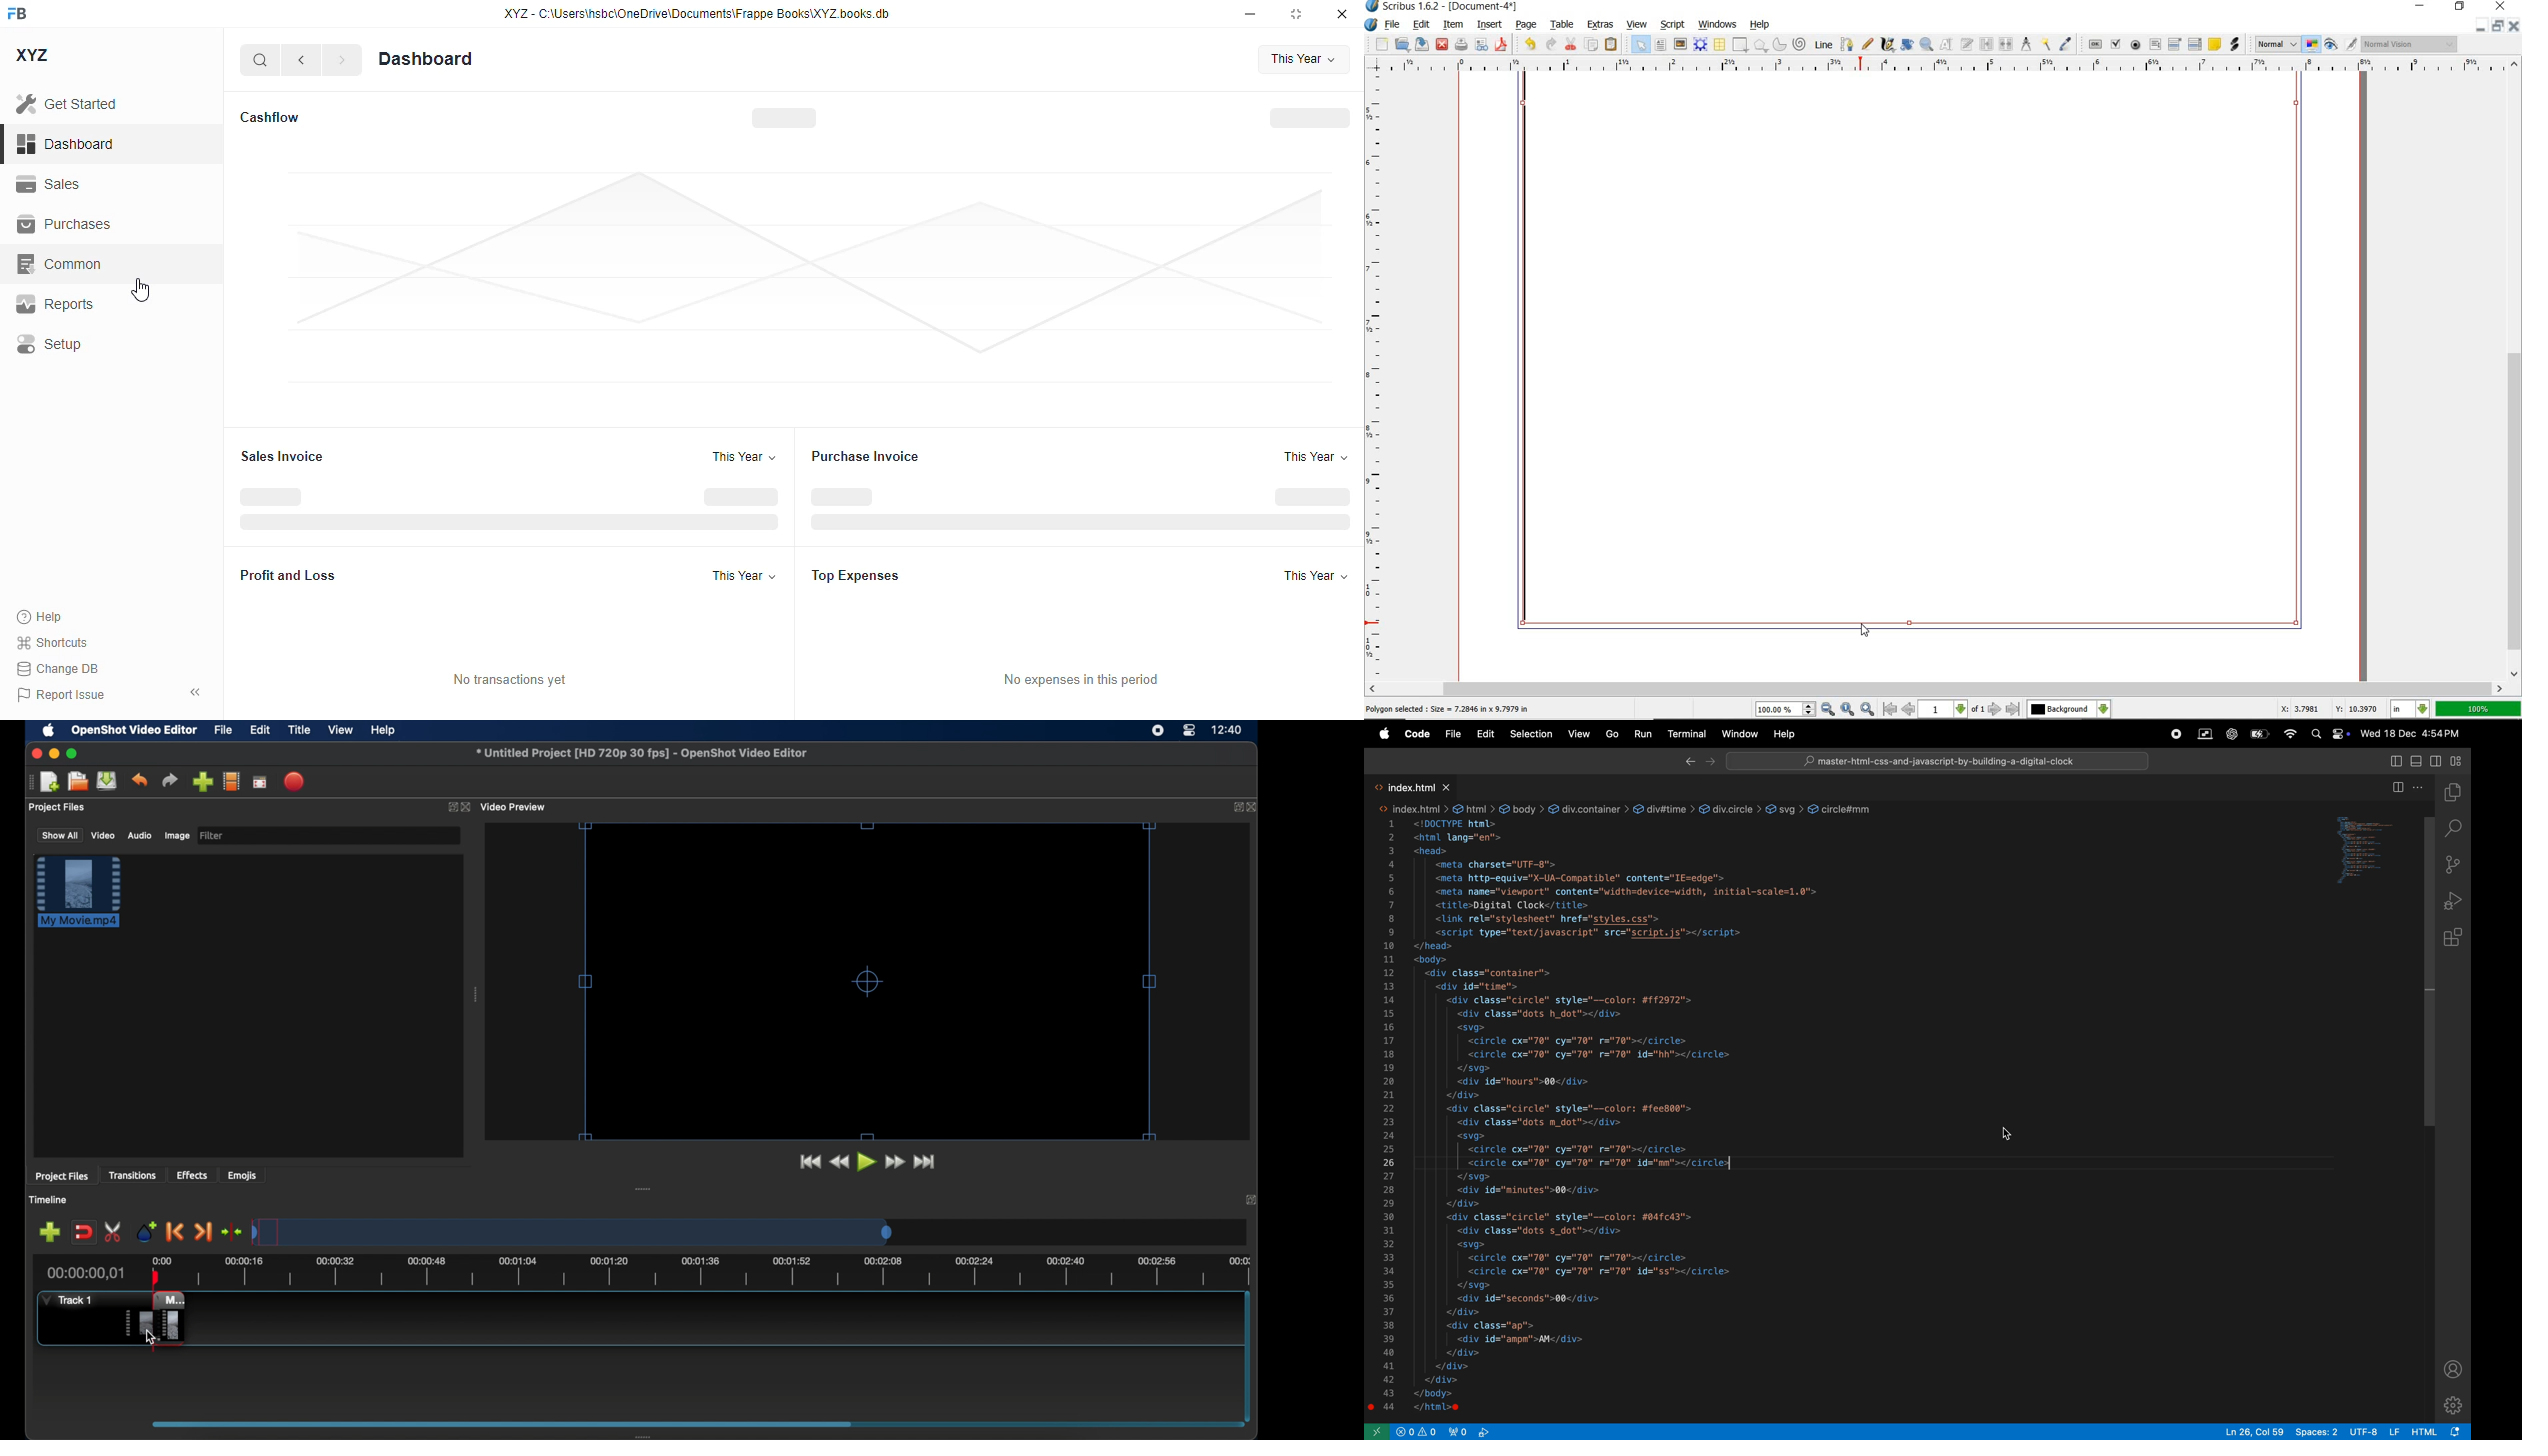  Describe the element at coordinates (57, 668) in the screenshot. I see `change DB` at that location.